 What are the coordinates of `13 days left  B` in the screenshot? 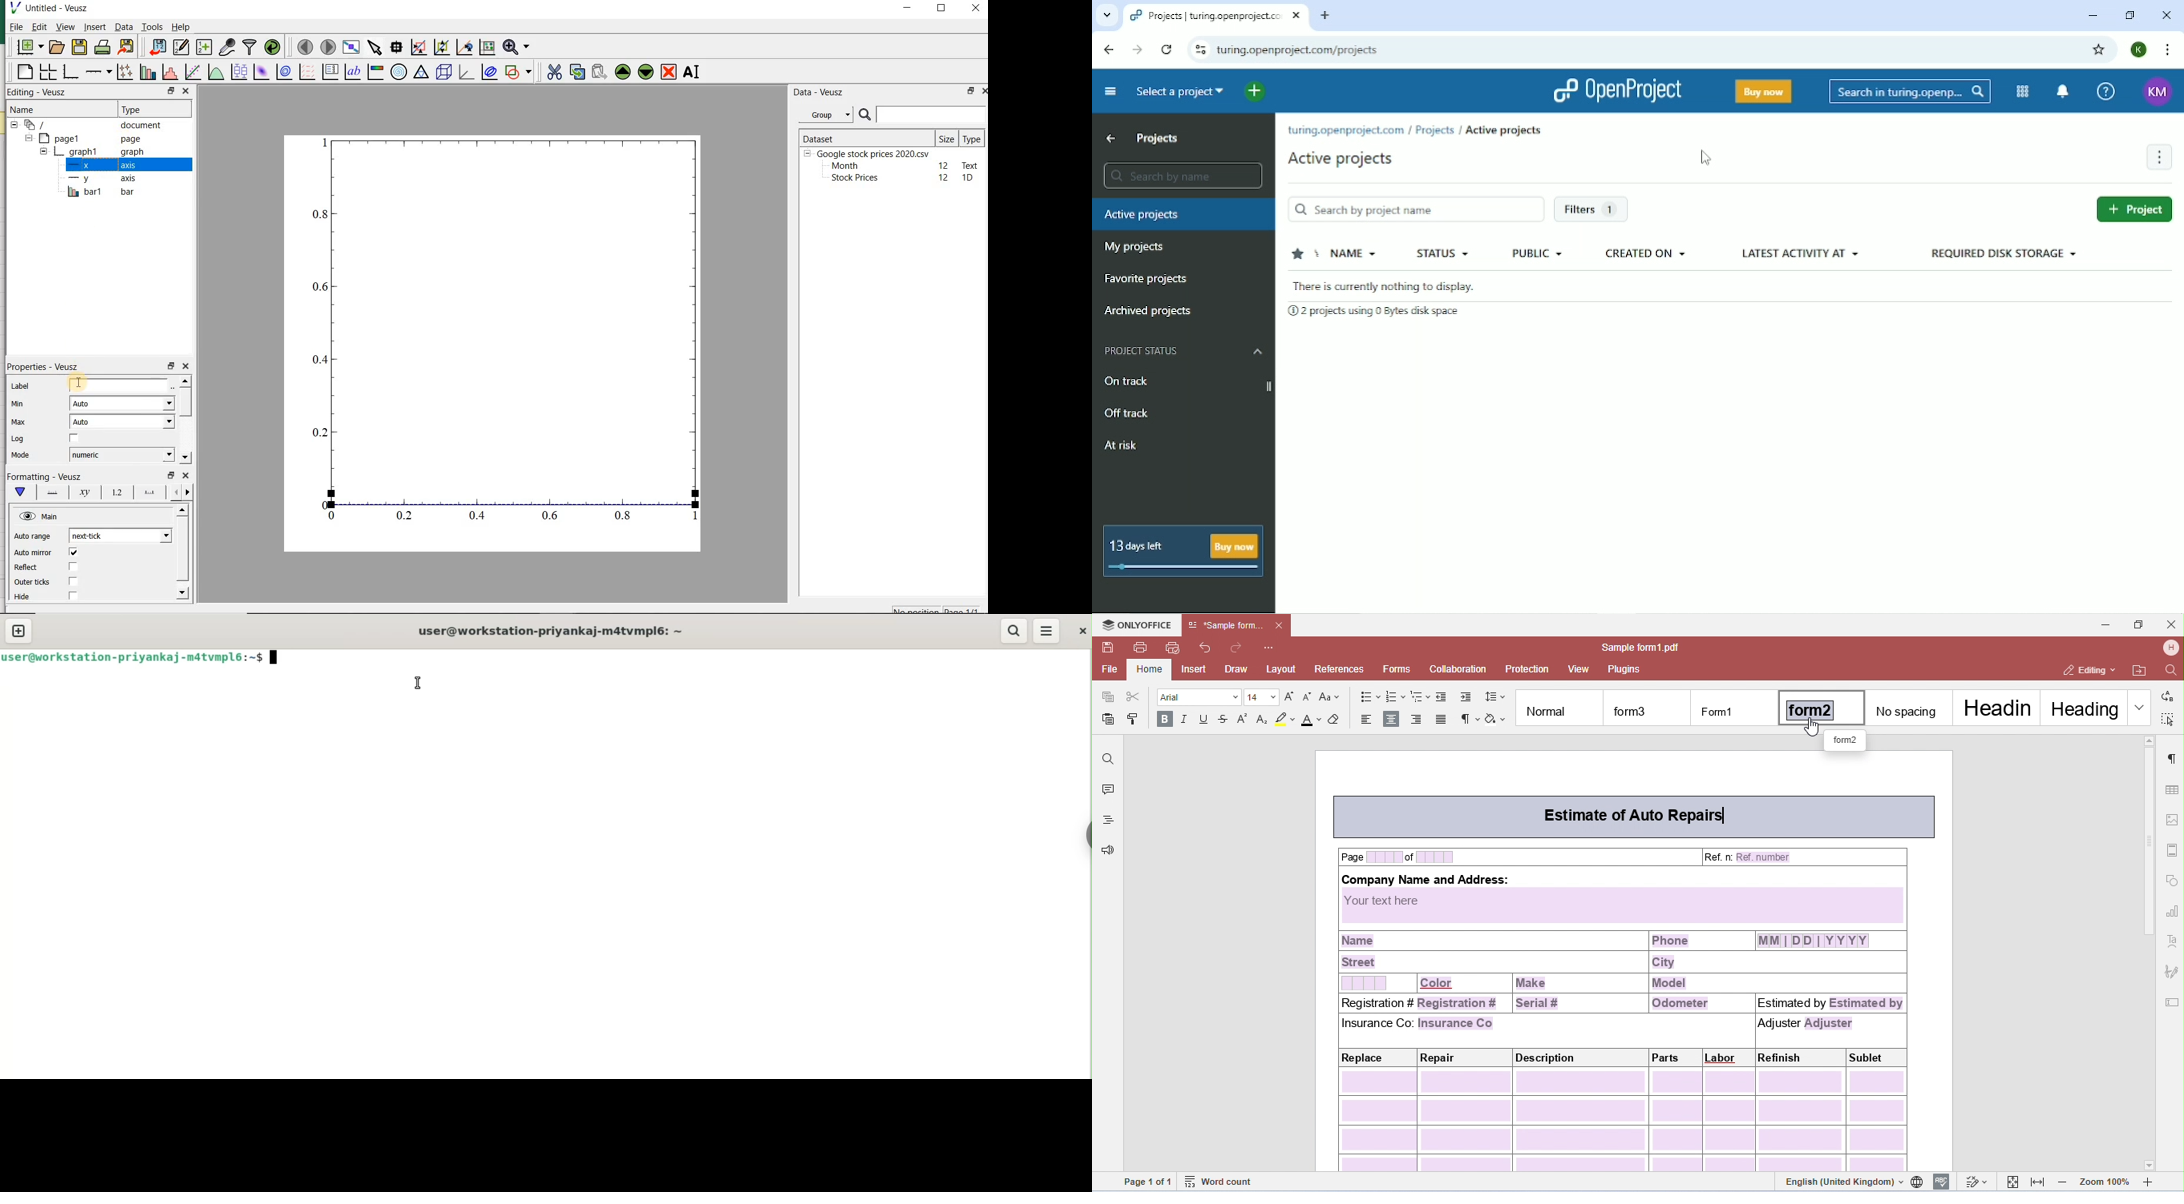 It's located at (1147, 542).